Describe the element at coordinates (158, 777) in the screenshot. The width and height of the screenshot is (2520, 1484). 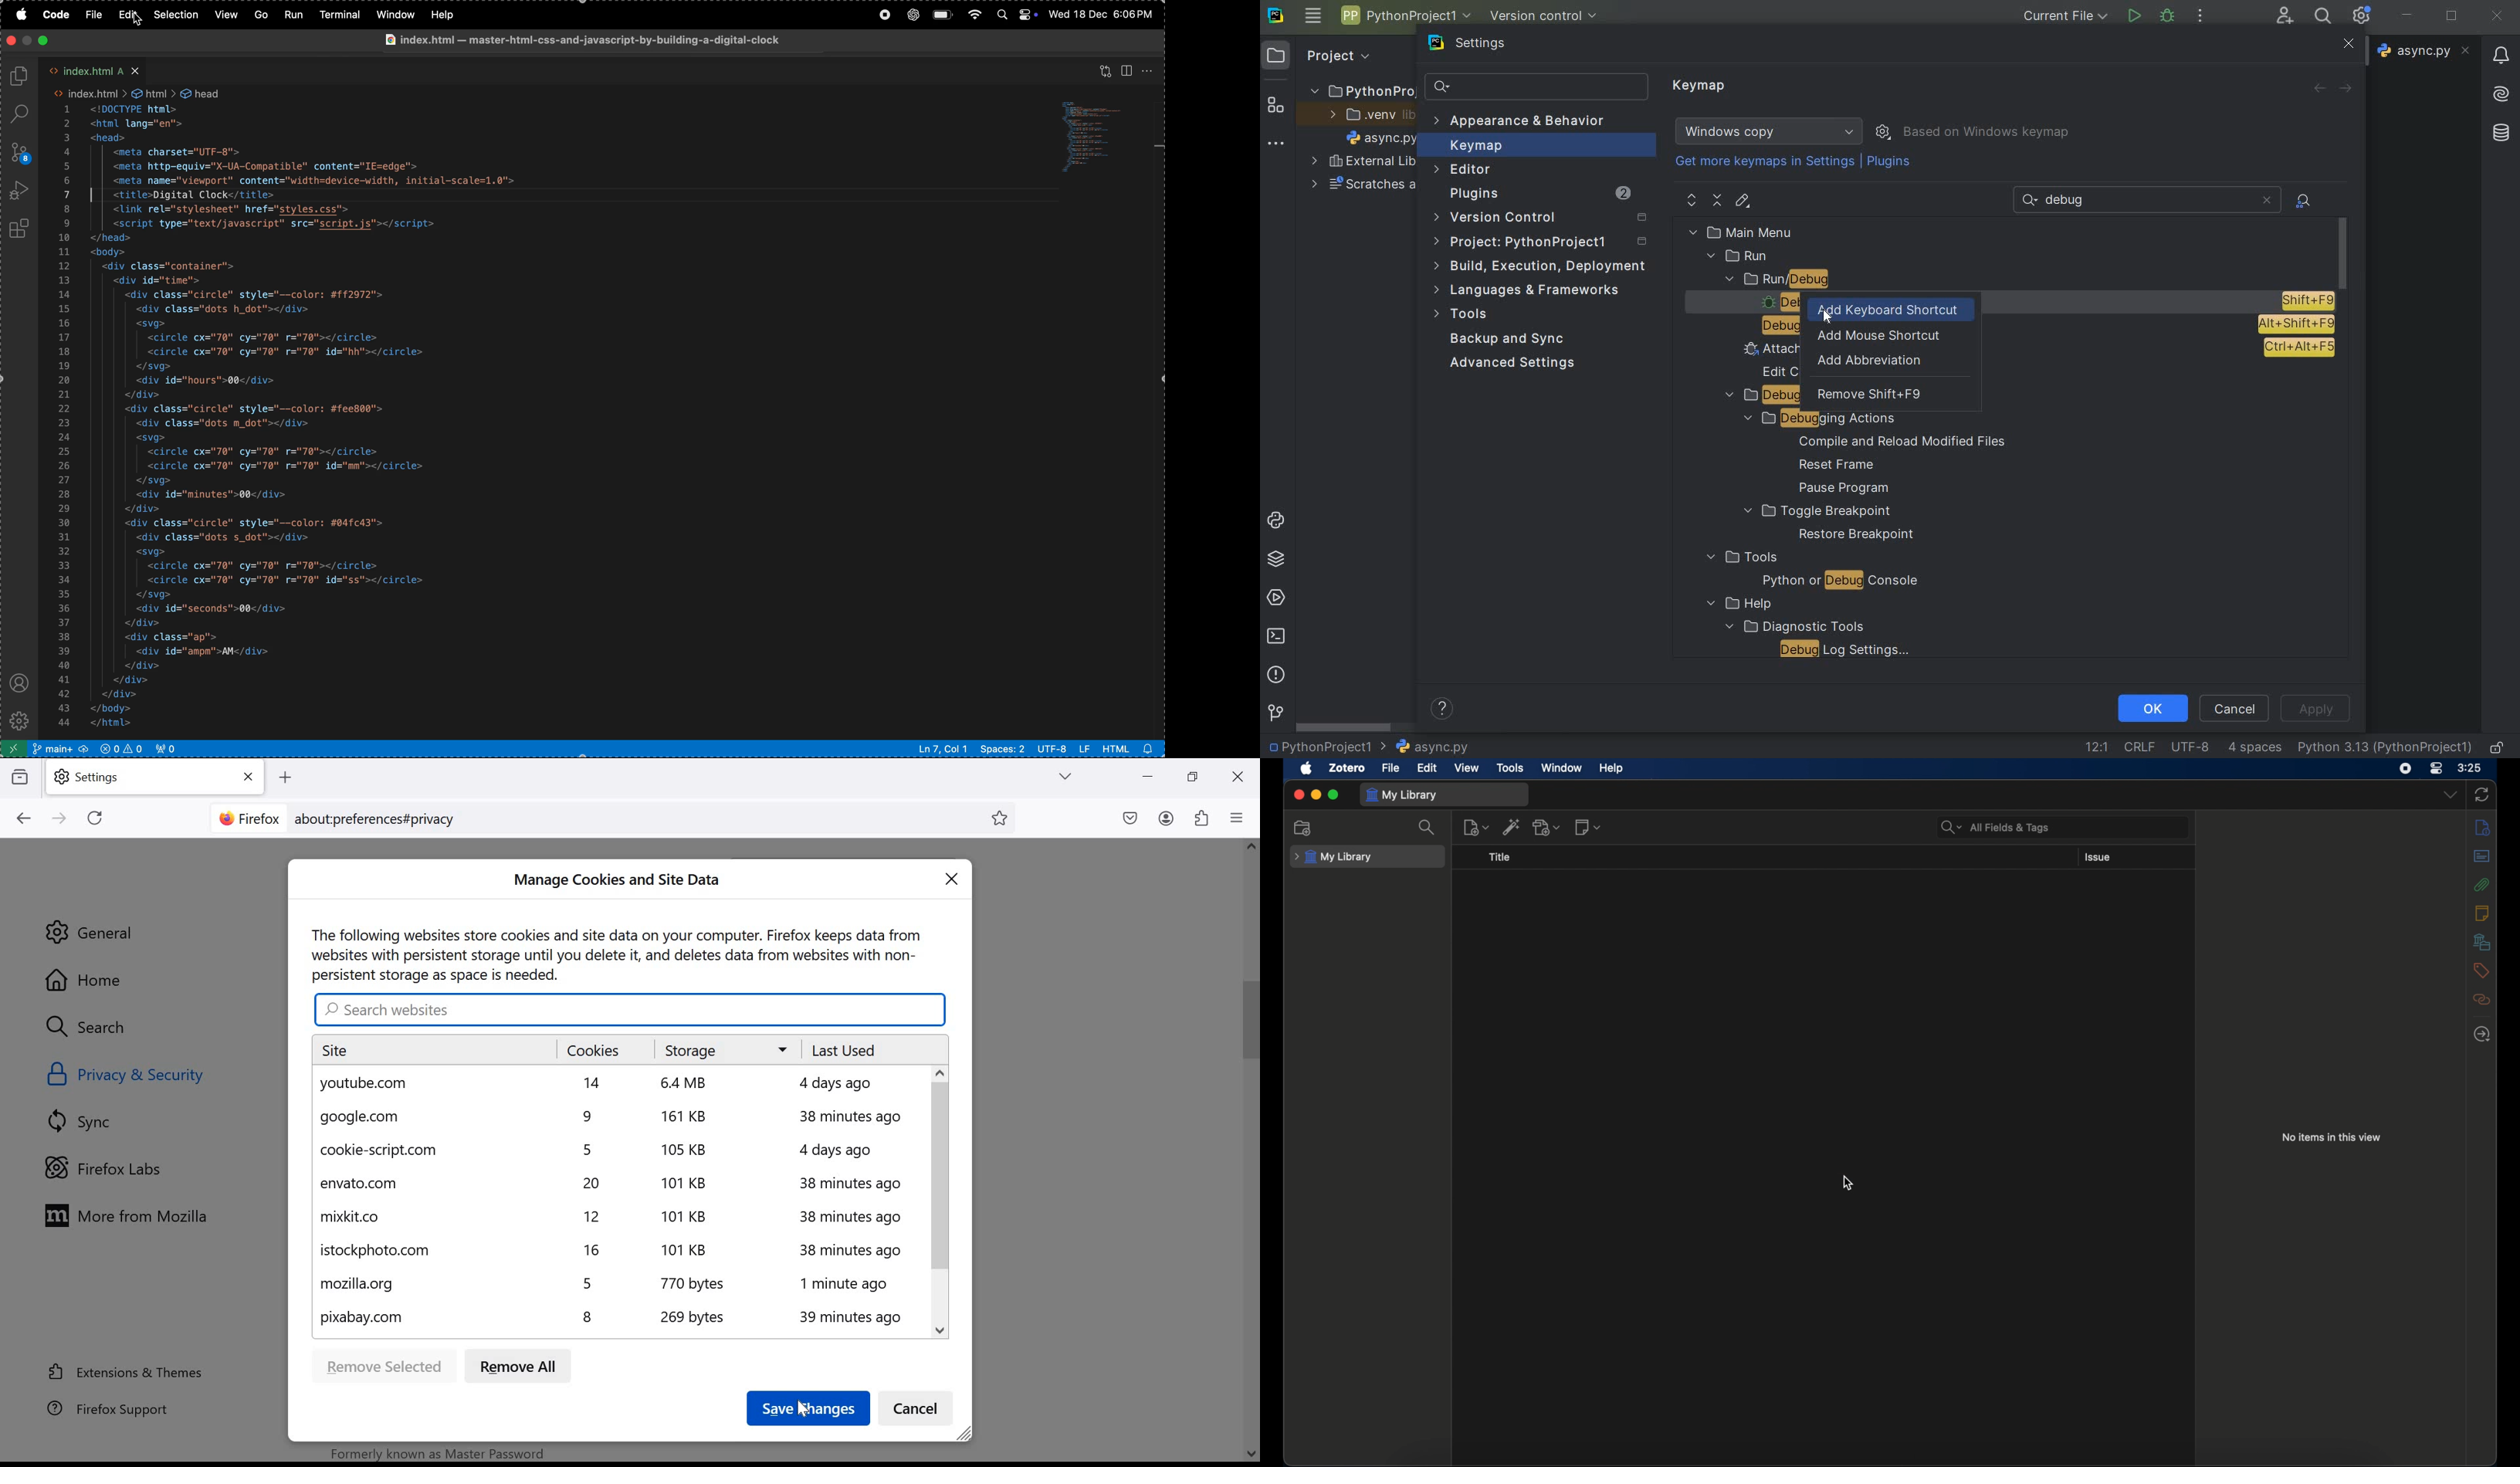
I see `settings` at that location.